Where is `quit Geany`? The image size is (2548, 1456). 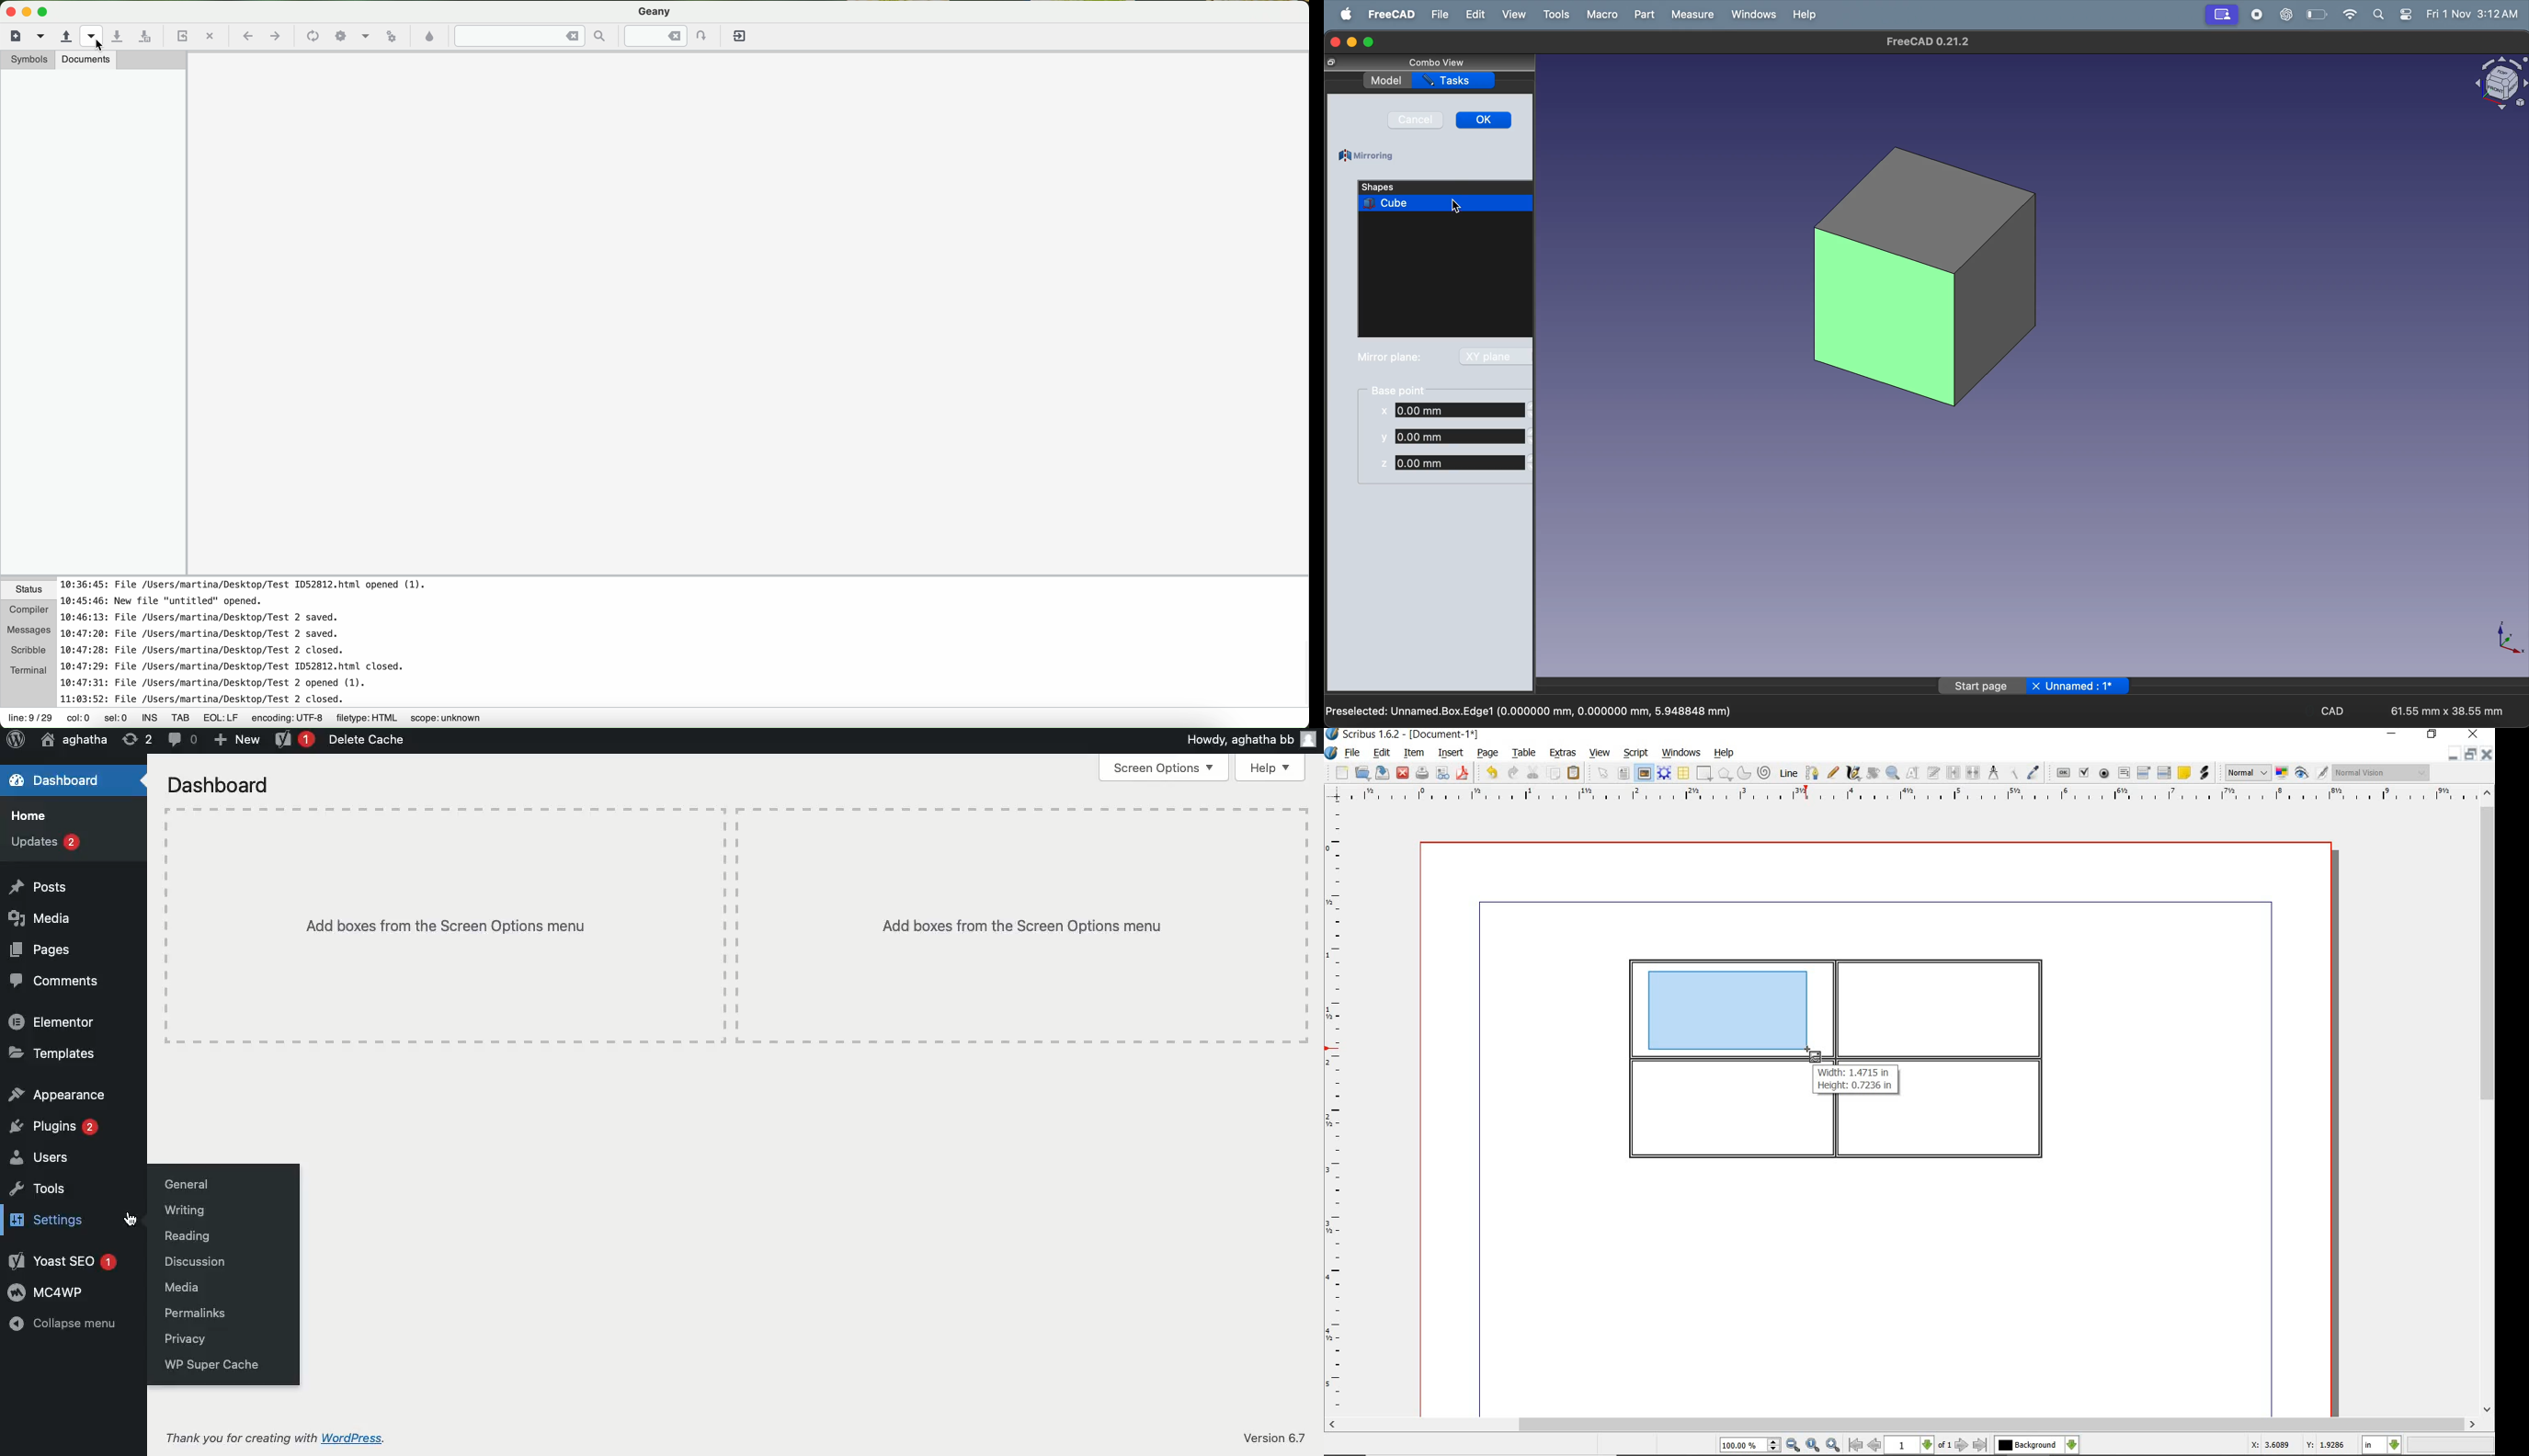 quit Geany is located at coordinates (741, 38).